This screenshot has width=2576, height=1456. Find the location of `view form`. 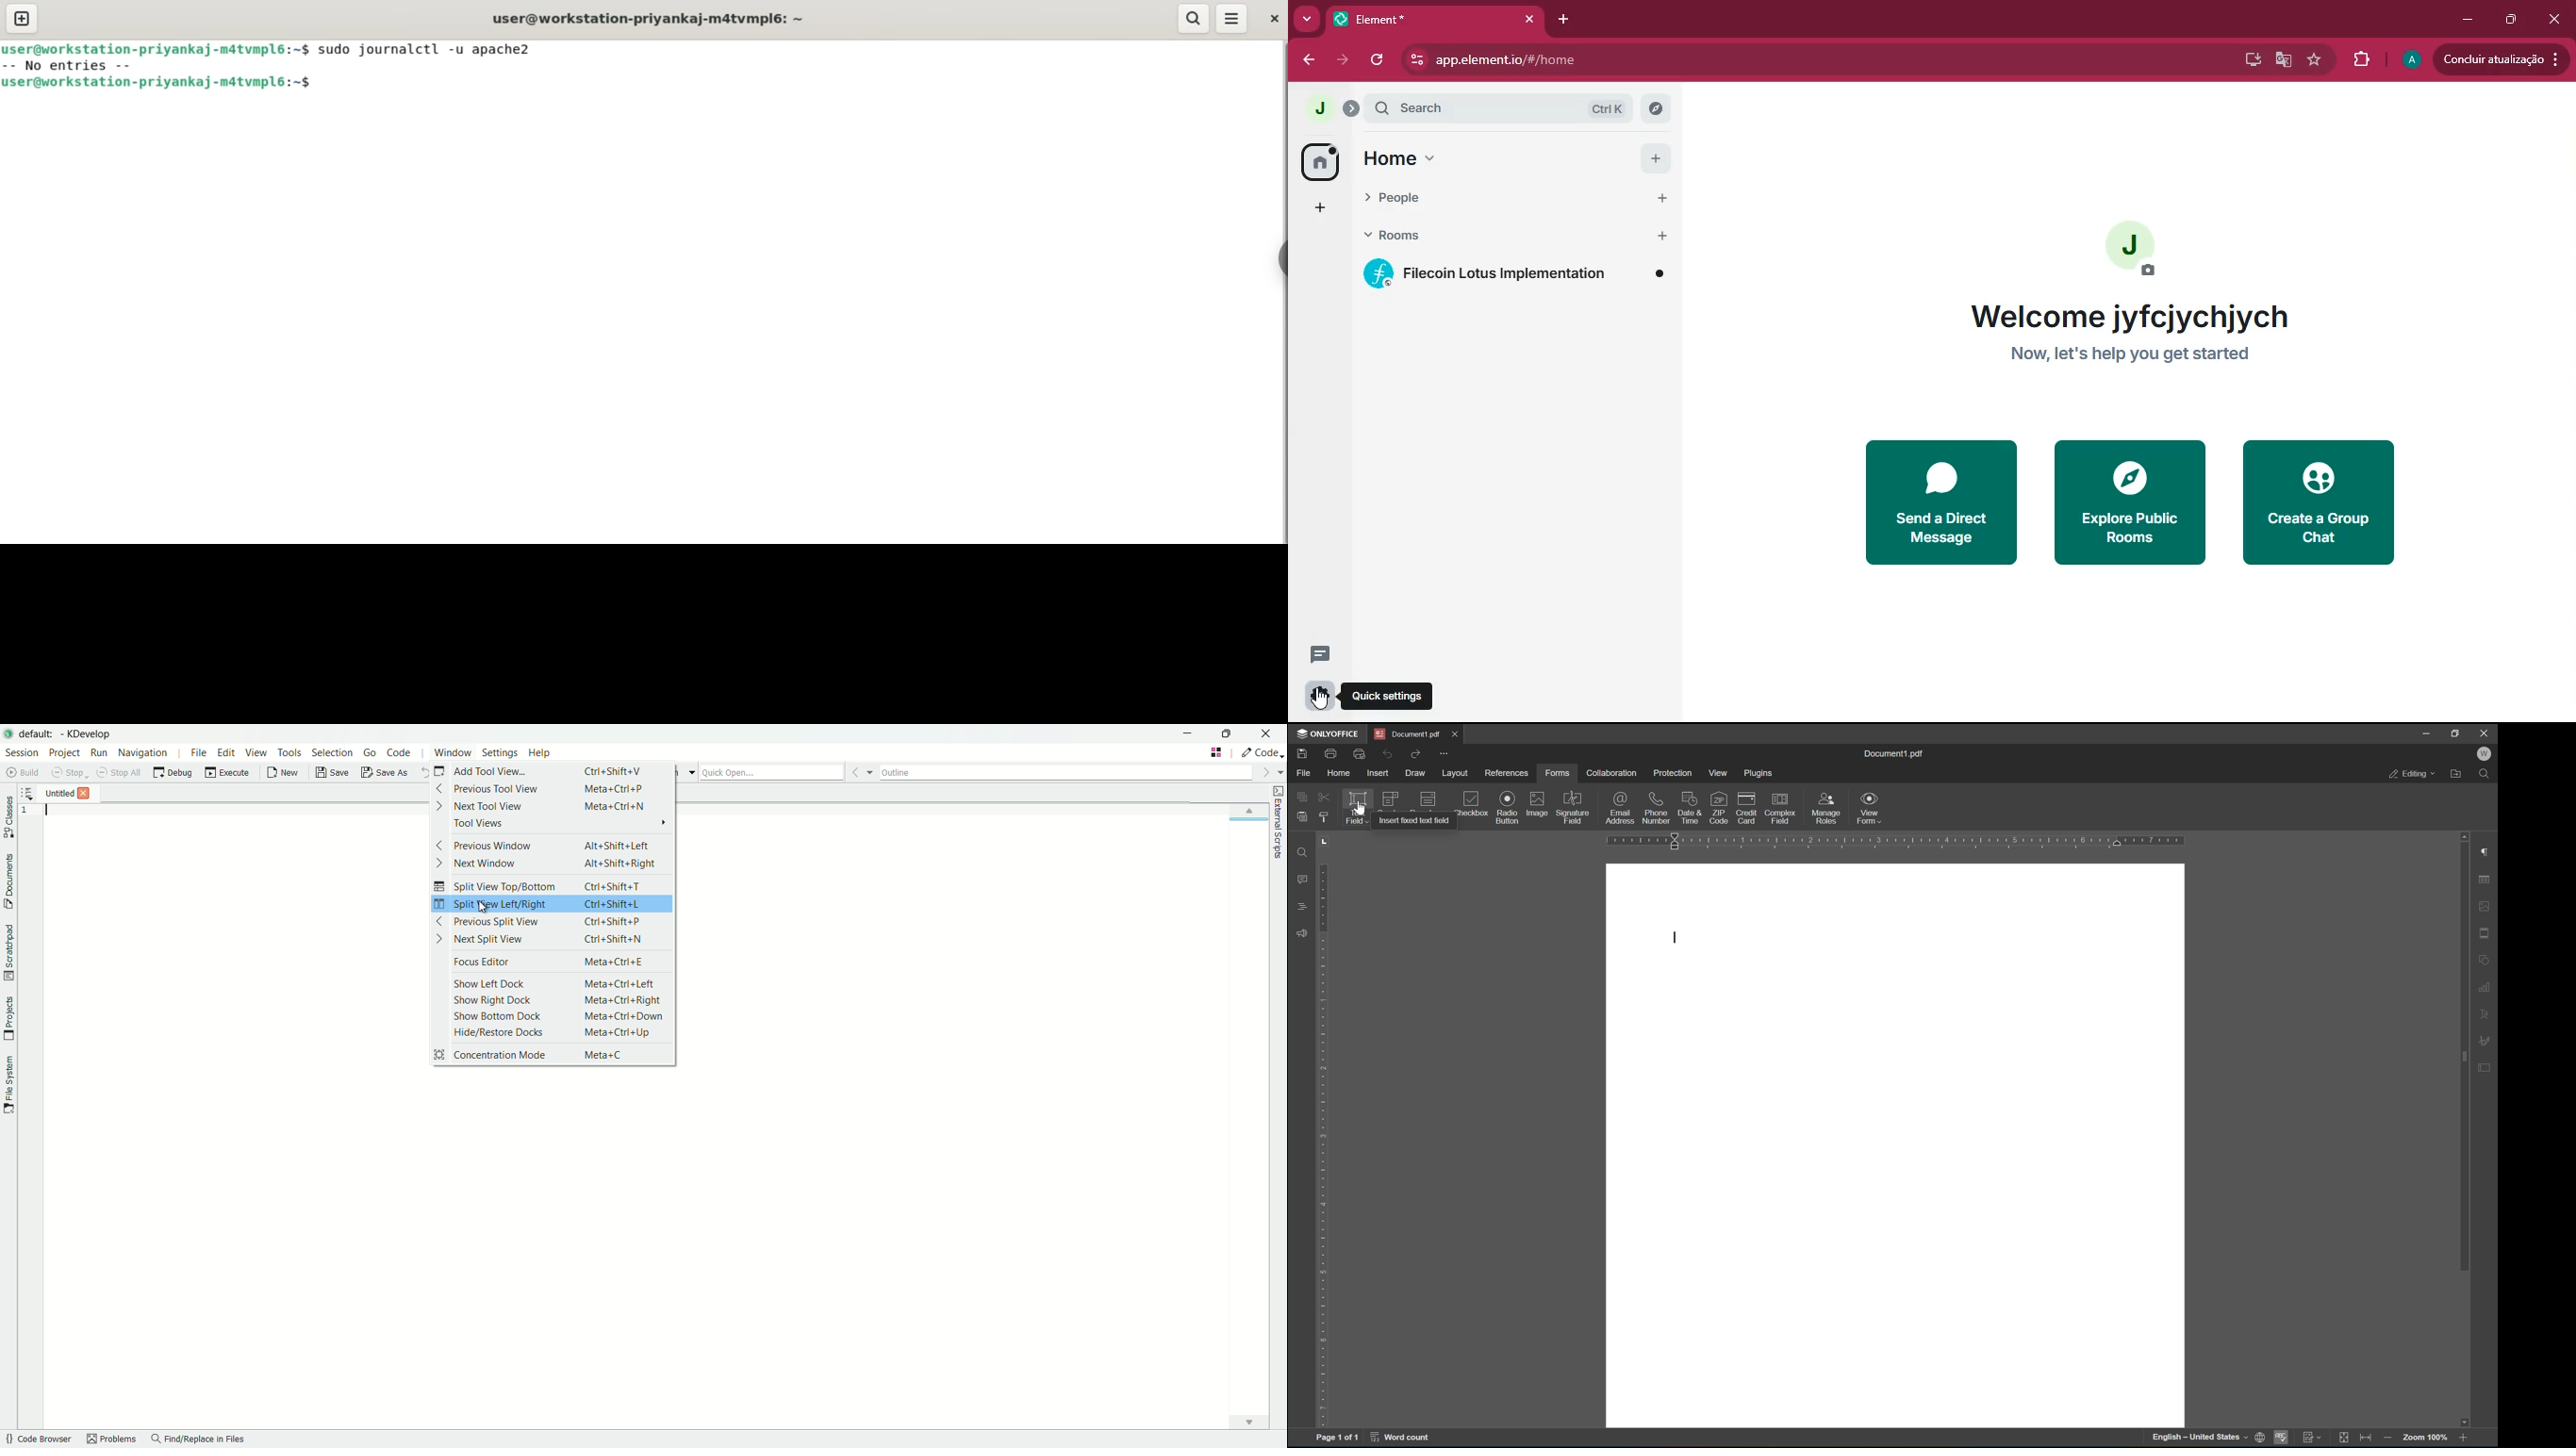

view form is located at coordinates (1868, 807).